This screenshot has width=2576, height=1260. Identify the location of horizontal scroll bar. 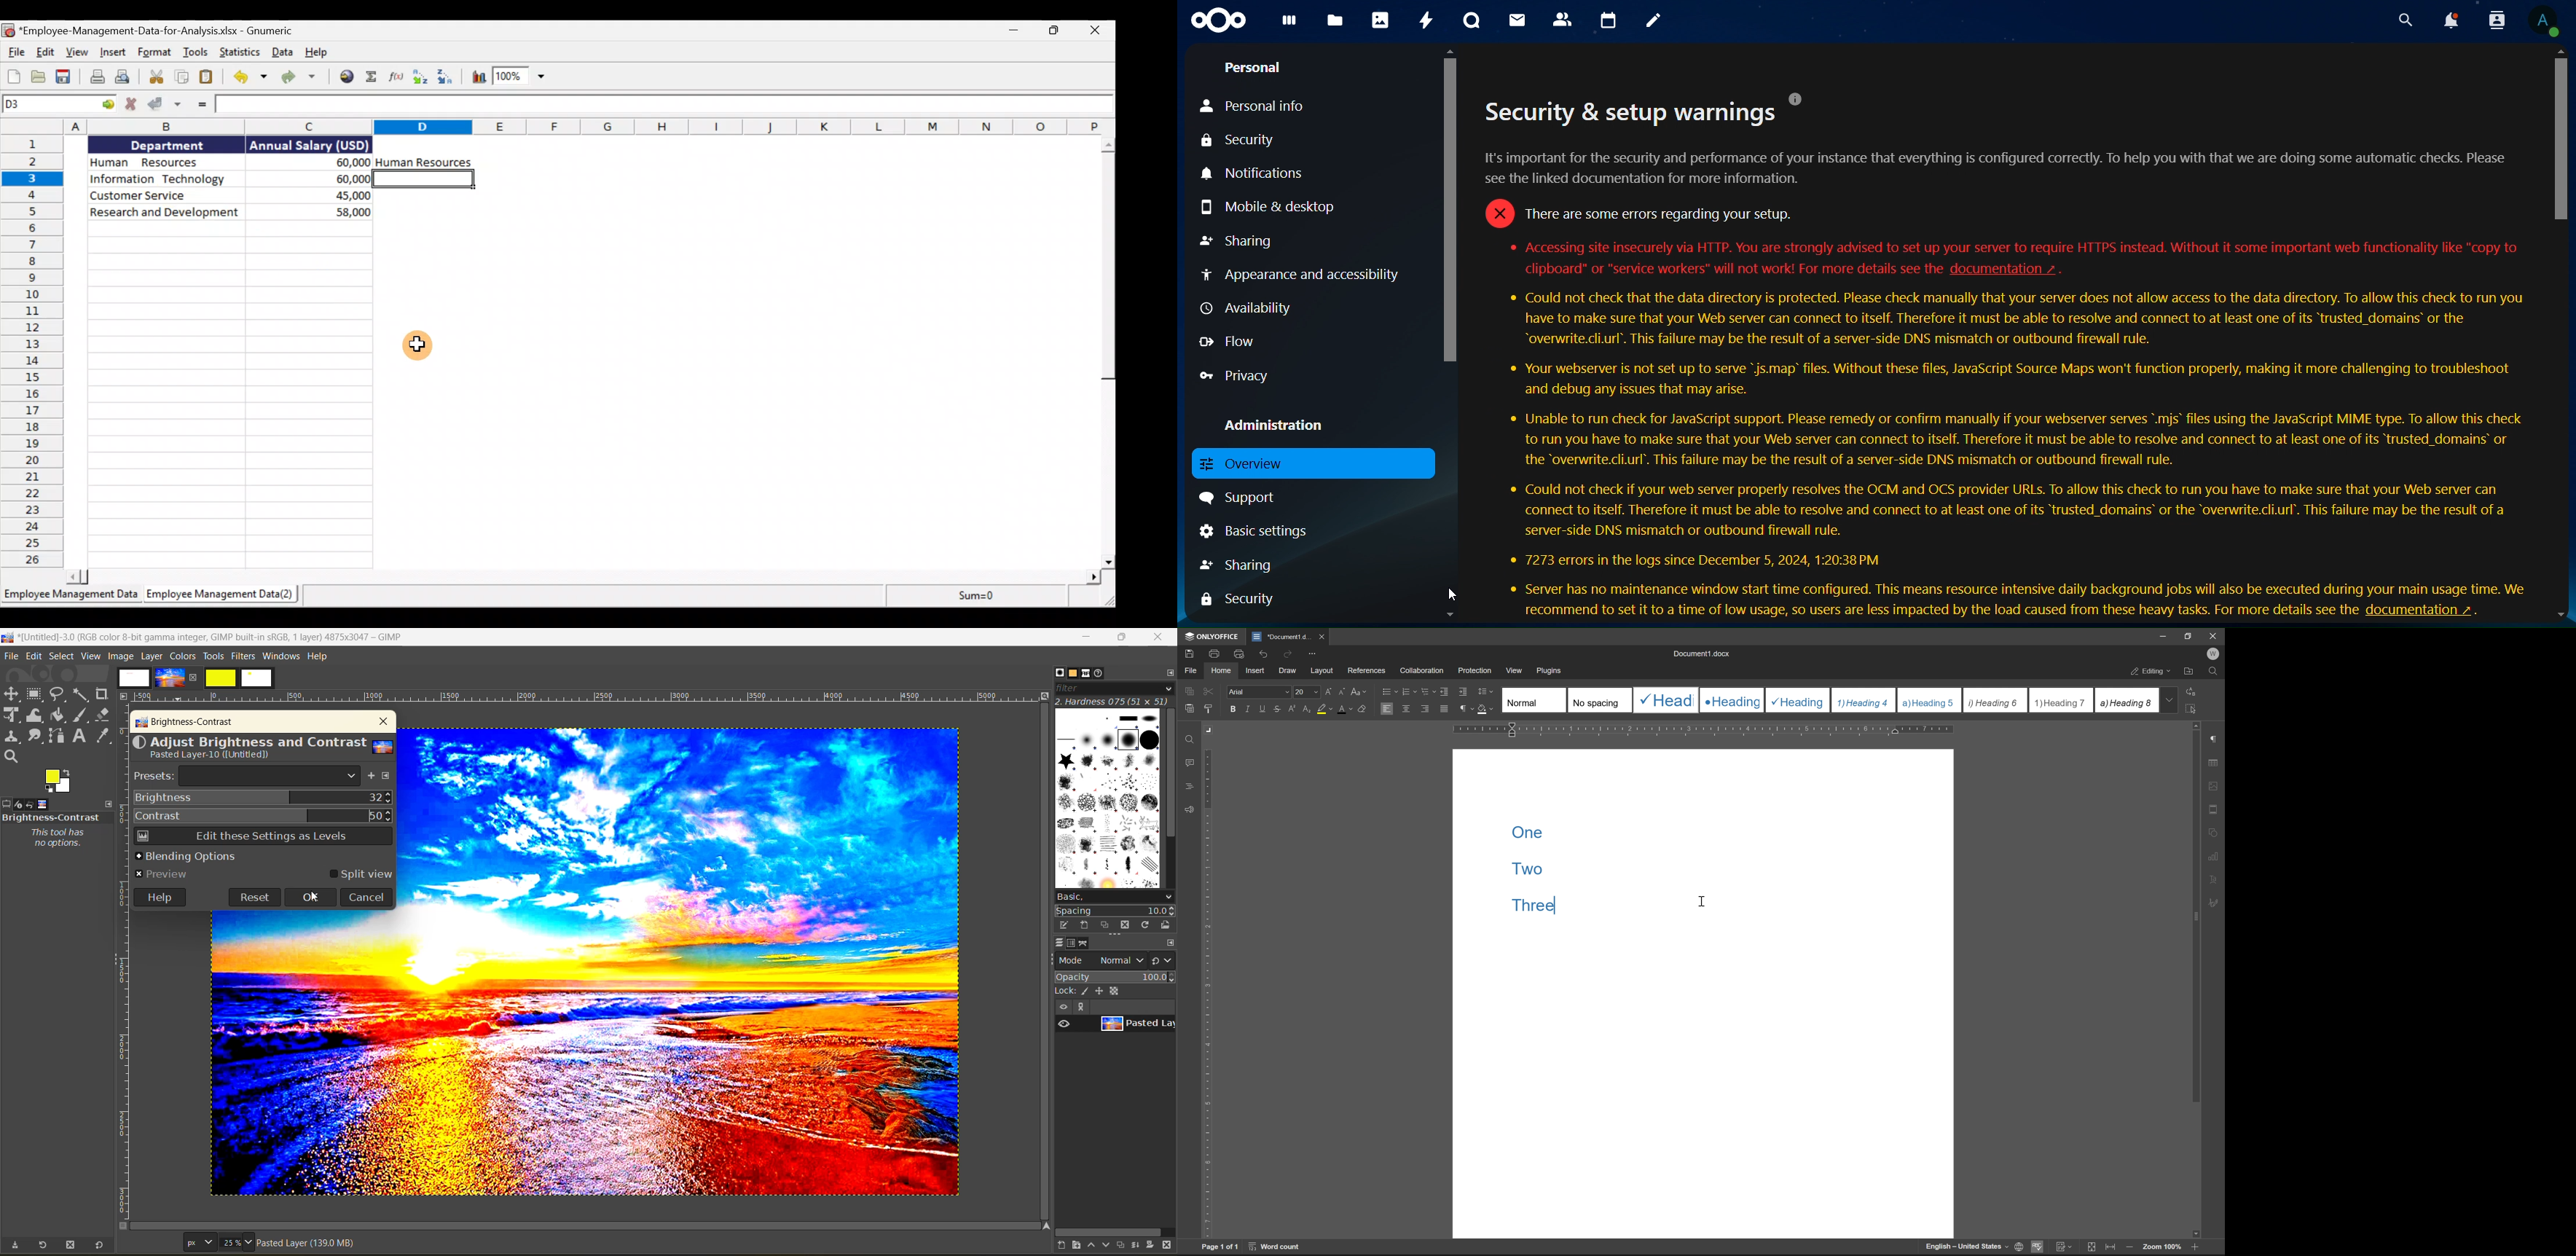
(1111, 1232).